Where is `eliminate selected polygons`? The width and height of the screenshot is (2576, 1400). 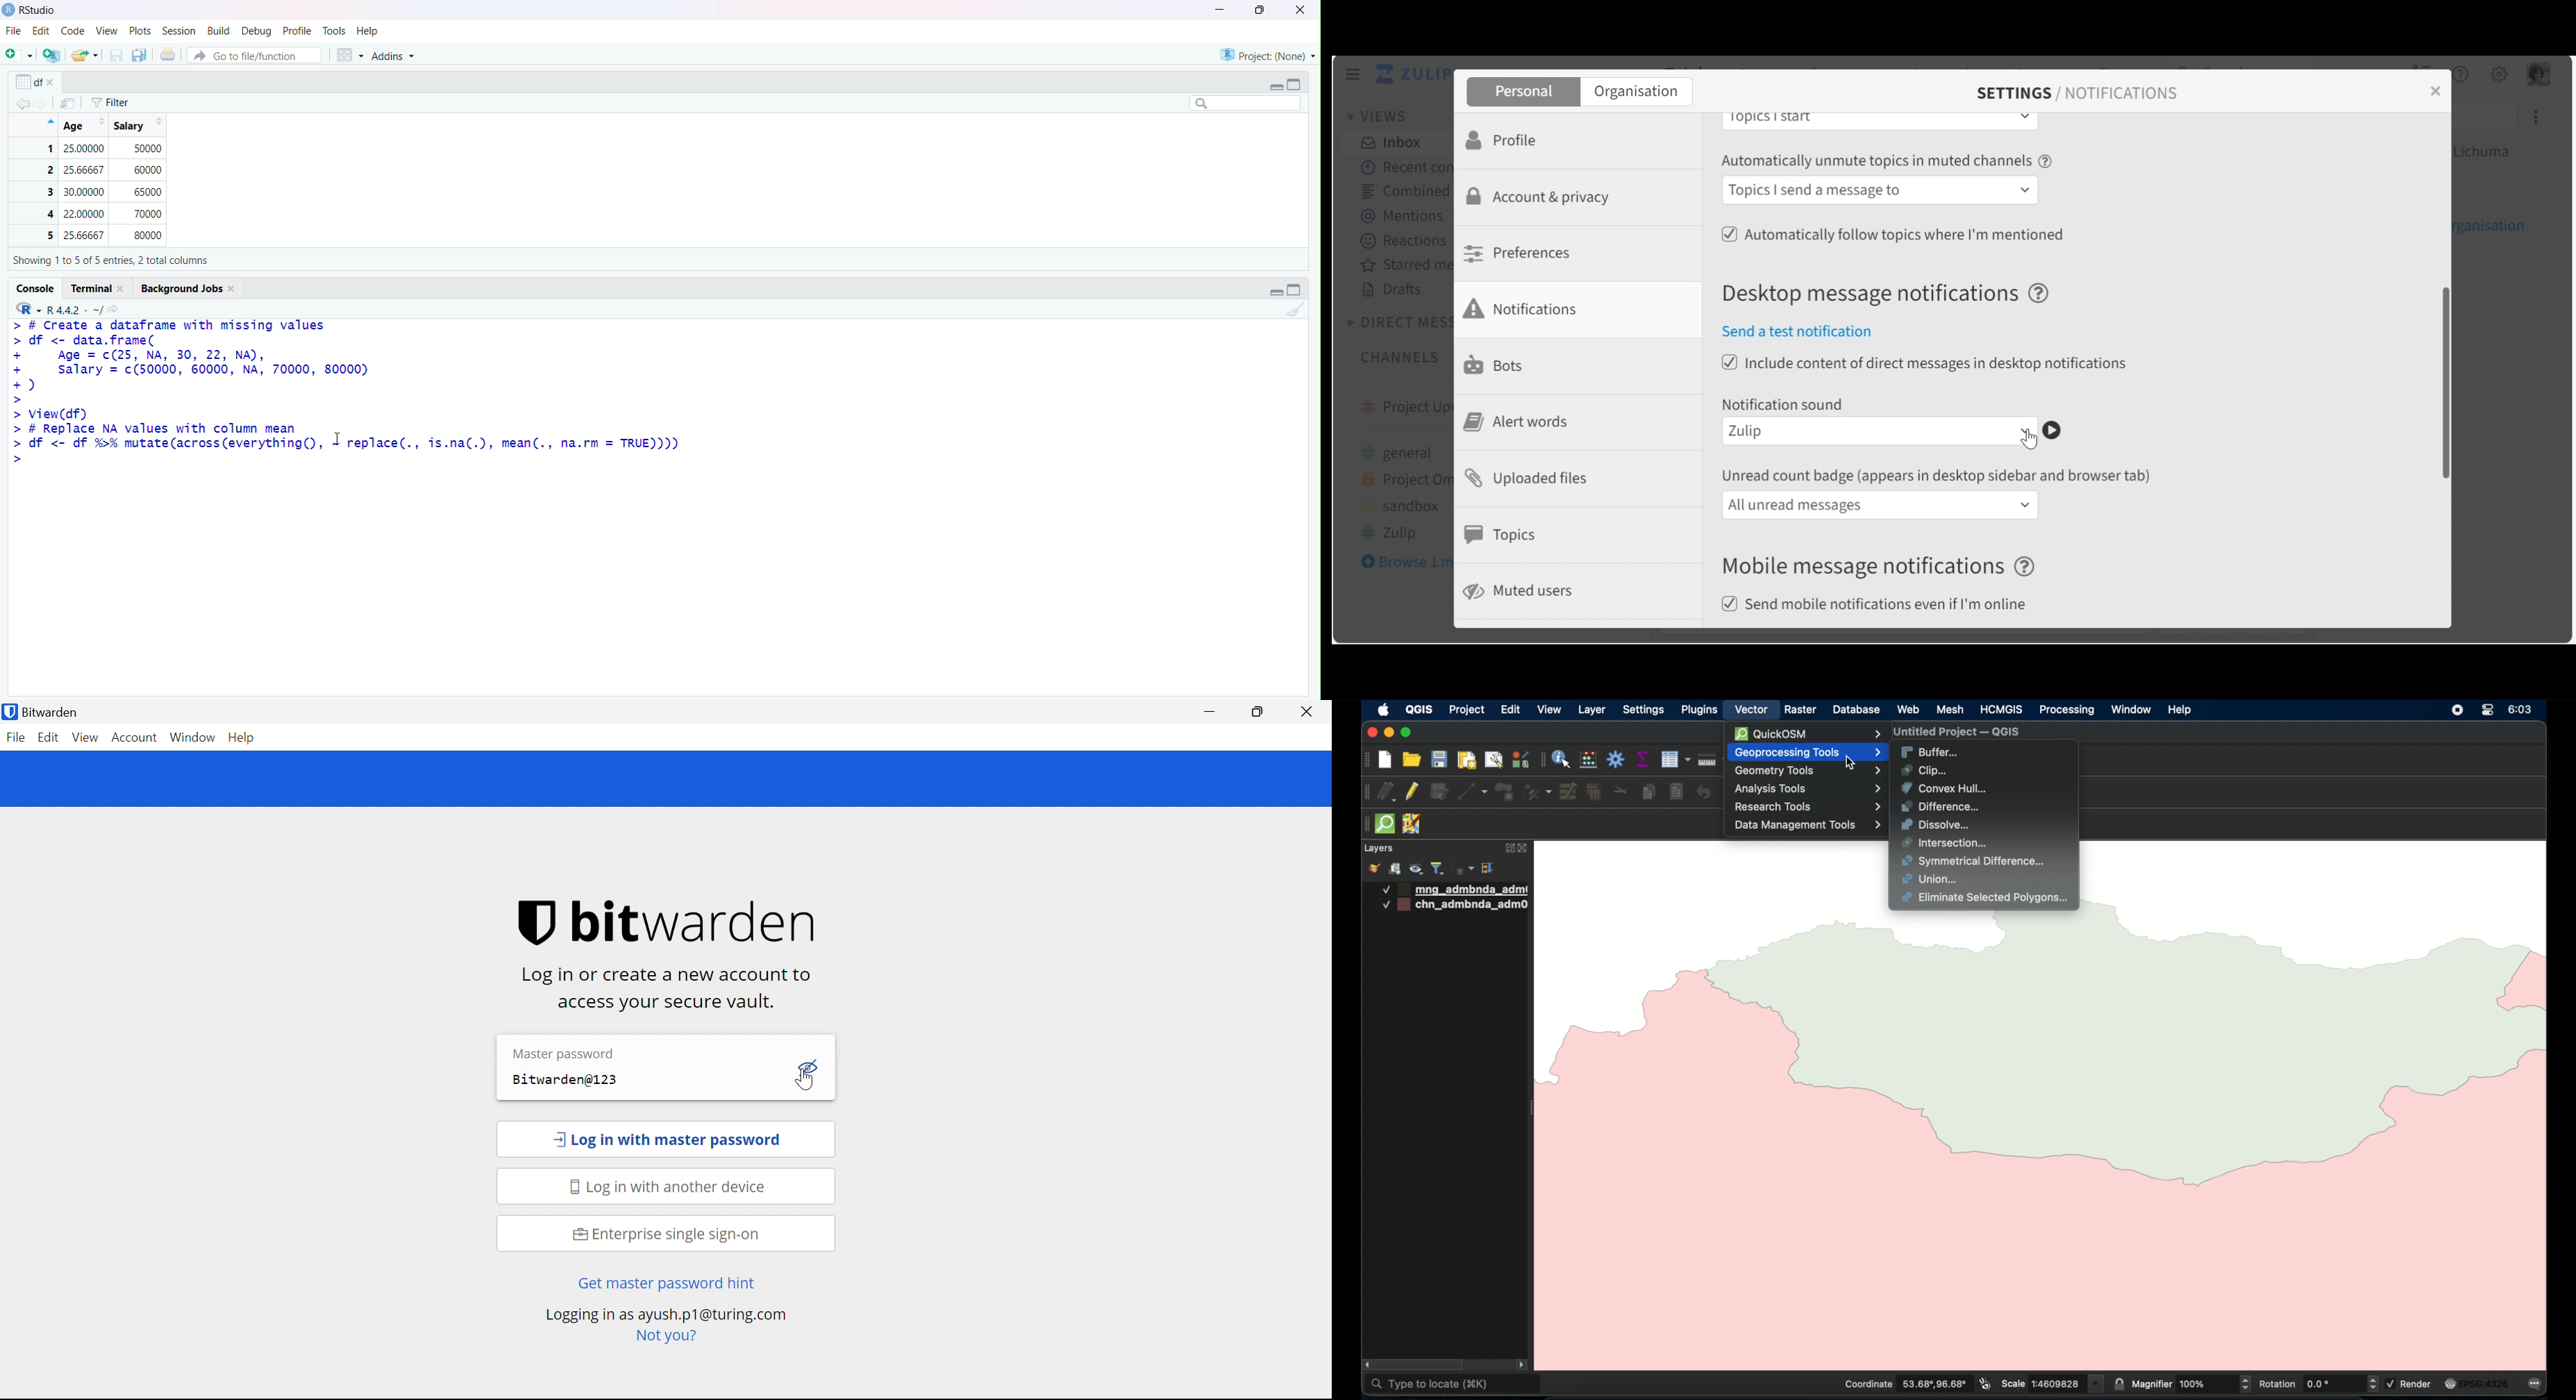
eliminate selected polygons is located at coordinates (1986, 899).